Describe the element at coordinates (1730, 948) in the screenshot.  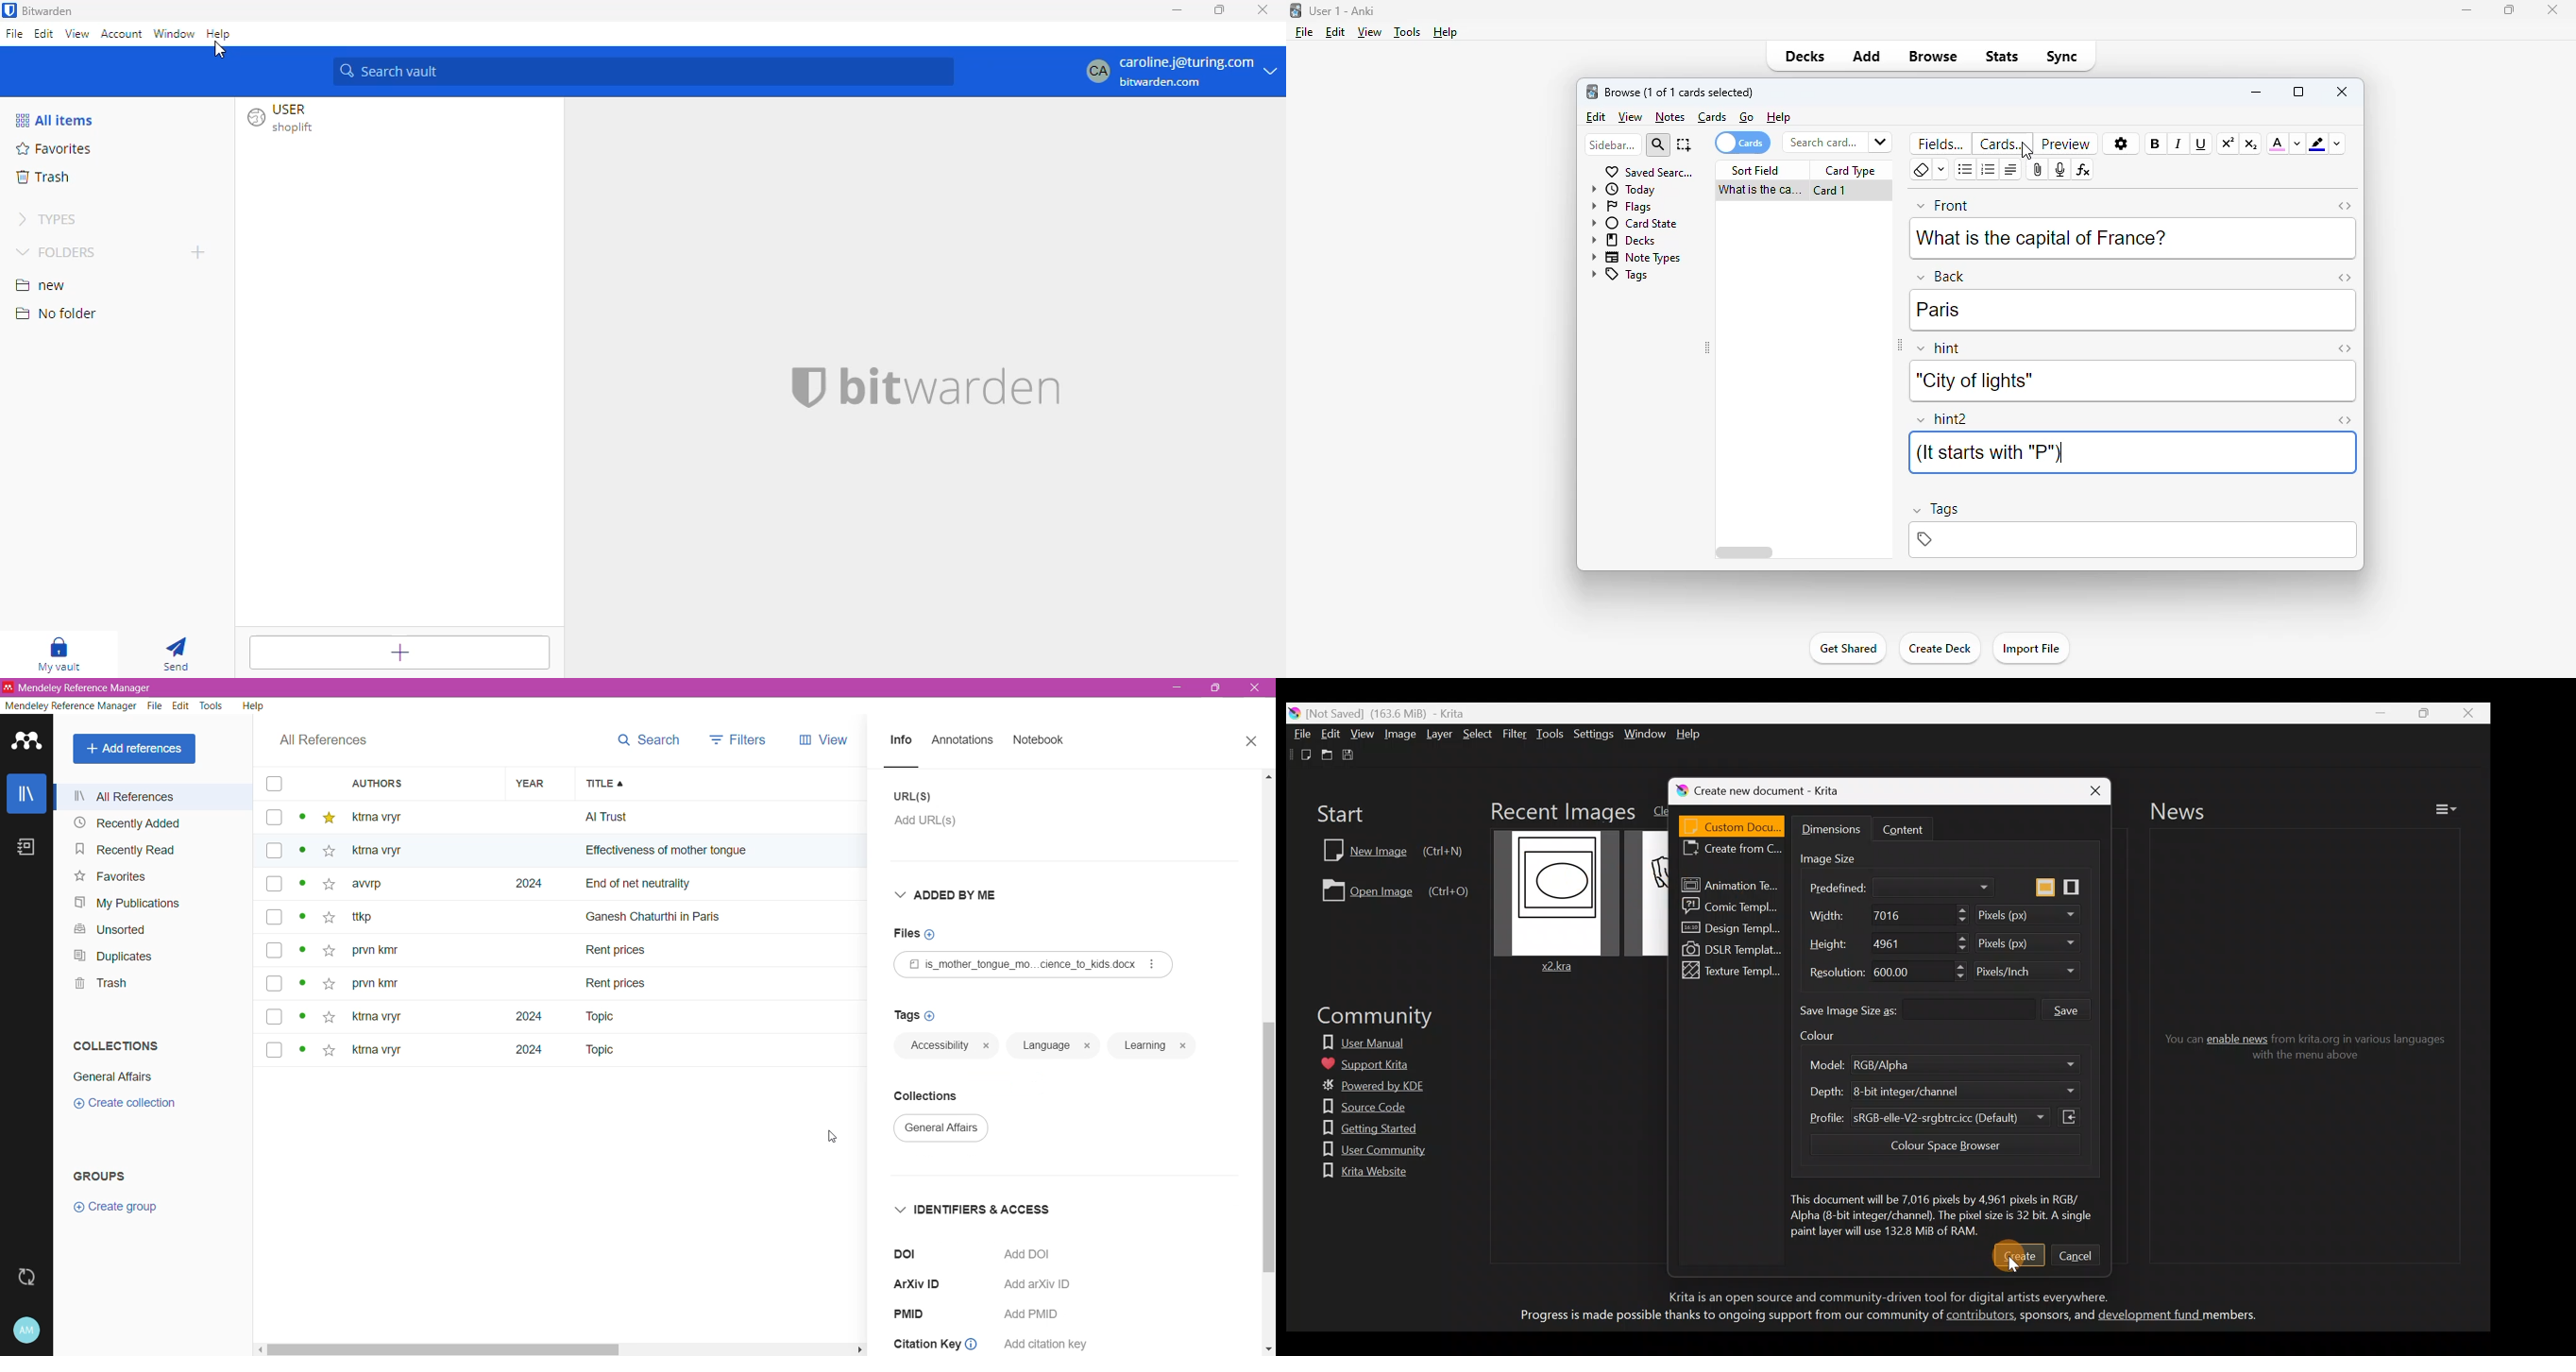
I see `DSLR templates` at that location.